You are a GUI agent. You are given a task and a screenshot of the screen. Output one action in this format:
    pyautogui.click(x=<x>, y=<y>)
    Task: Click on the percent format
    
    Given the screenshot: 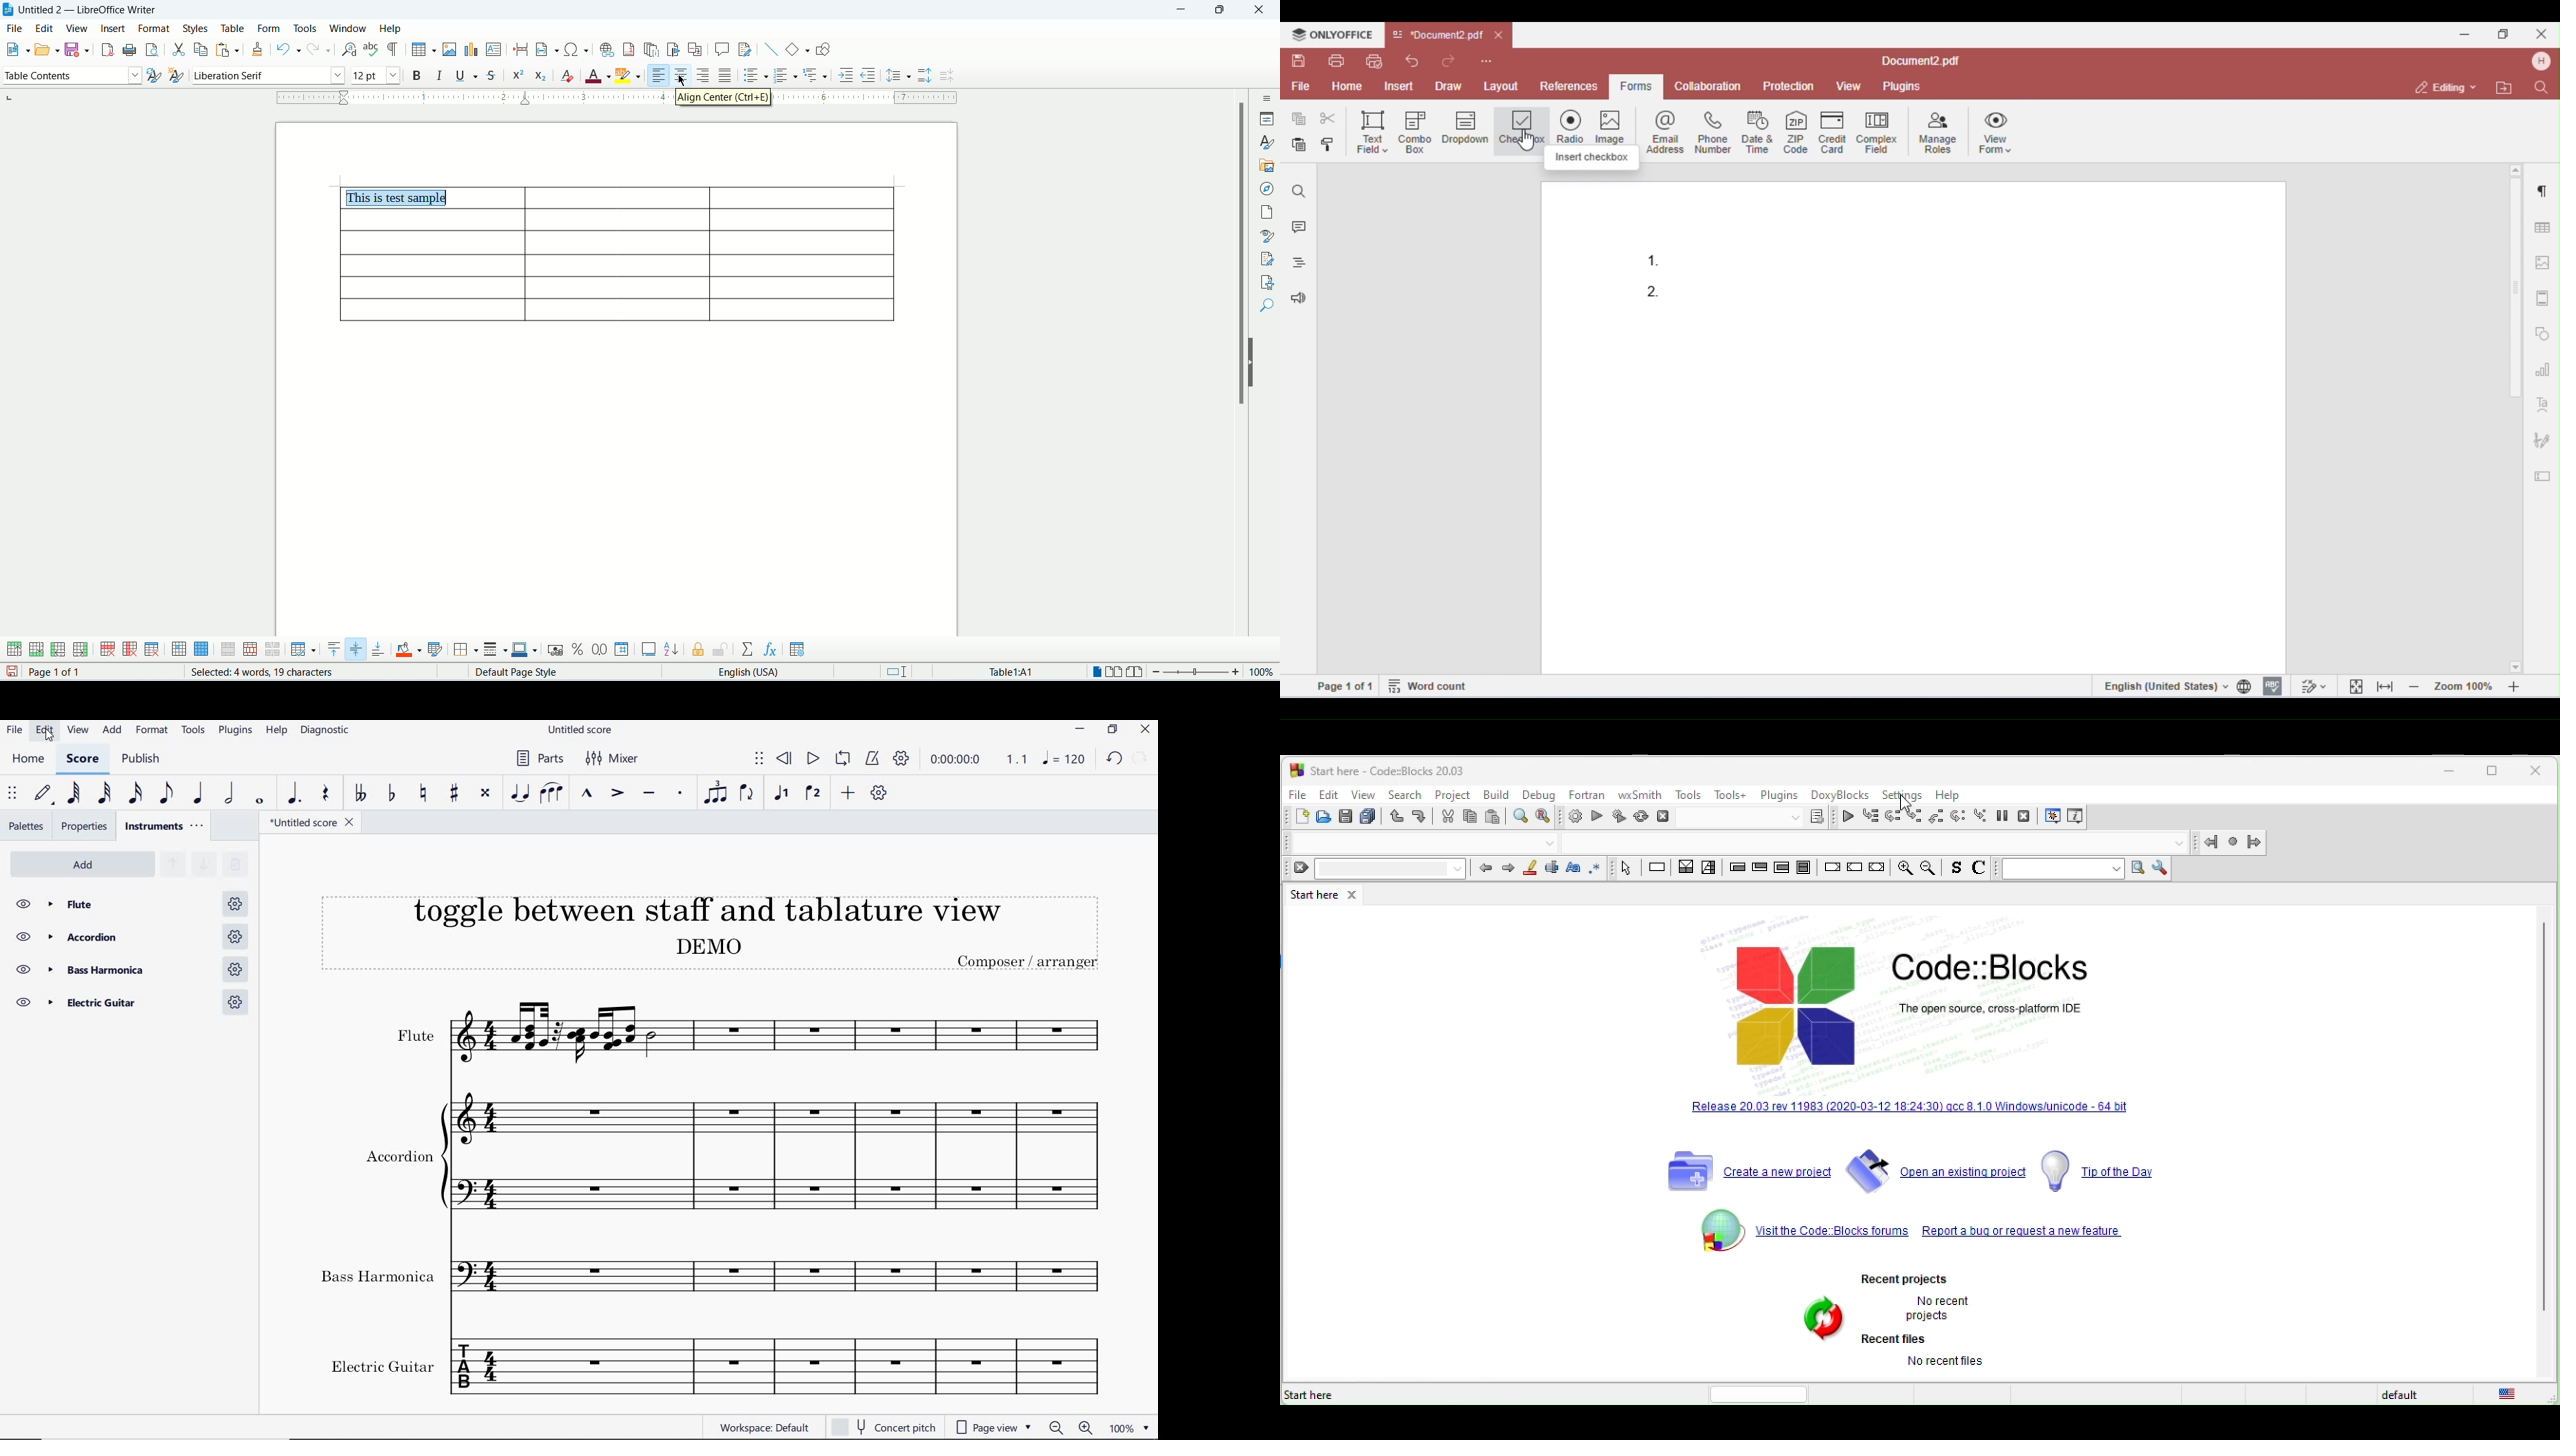 What is the action you would take?
    pyautogui.click(x=580, y=649)
    